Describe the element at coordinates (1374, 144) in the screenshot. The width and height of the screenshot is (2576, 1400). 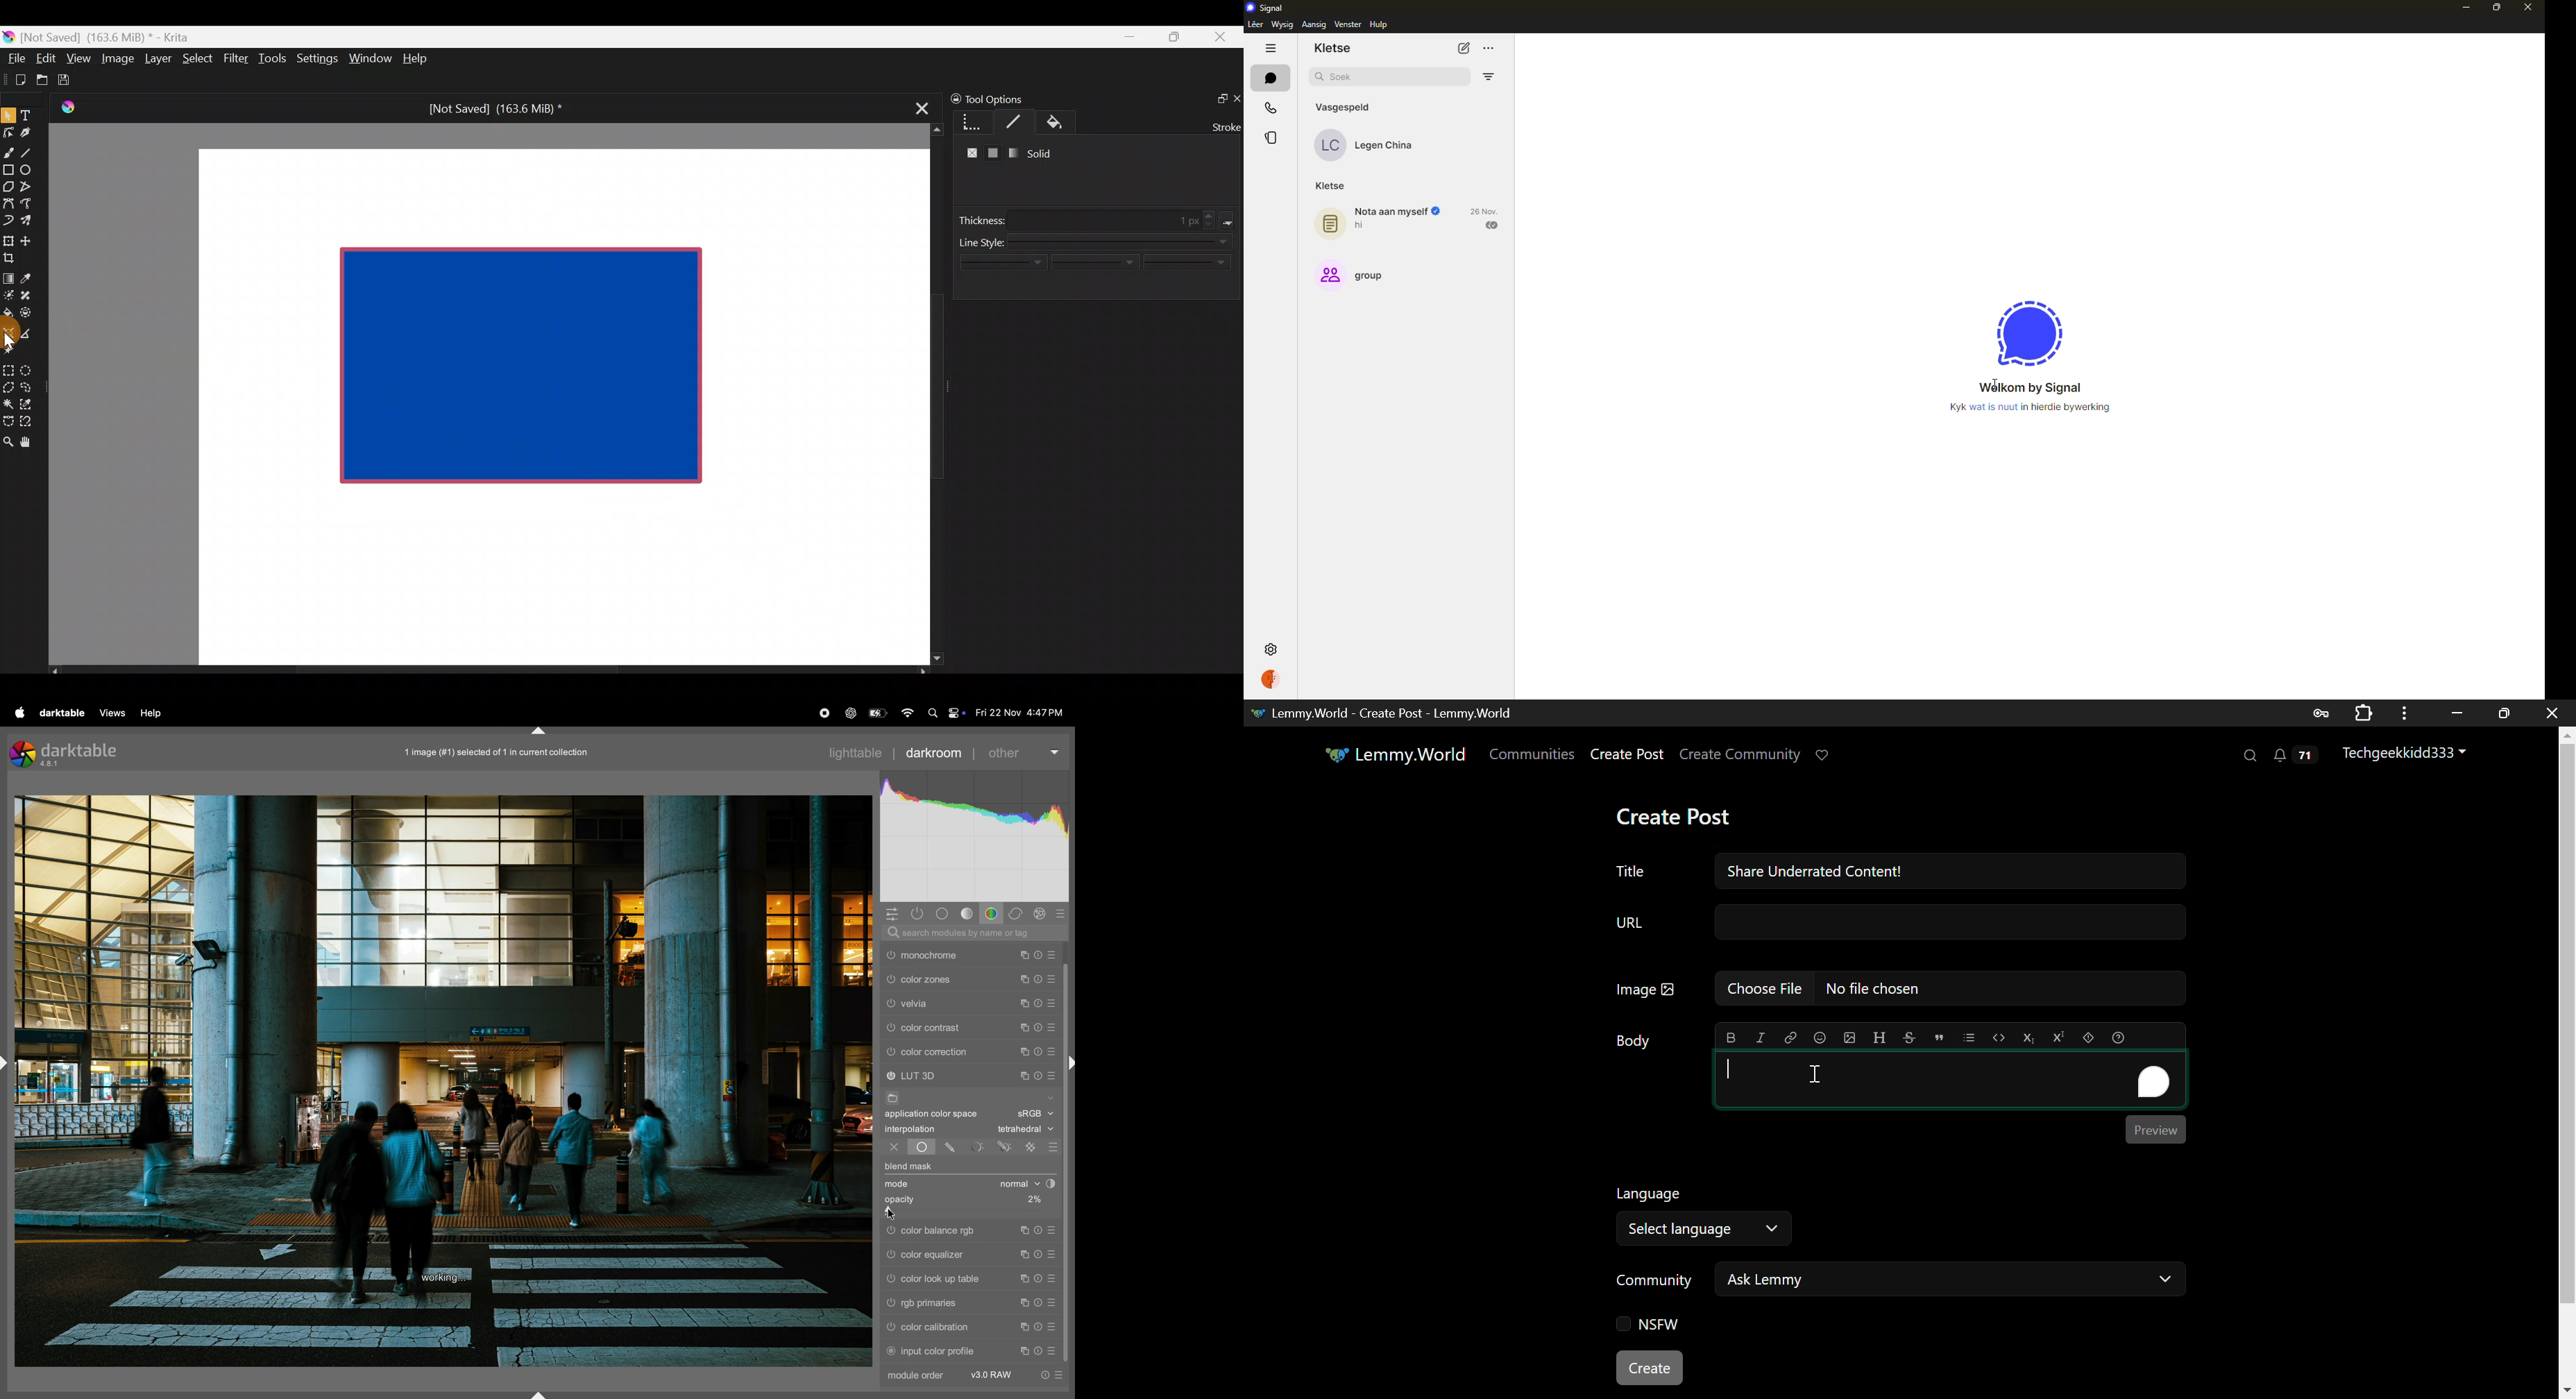
I see `contact` at that location.